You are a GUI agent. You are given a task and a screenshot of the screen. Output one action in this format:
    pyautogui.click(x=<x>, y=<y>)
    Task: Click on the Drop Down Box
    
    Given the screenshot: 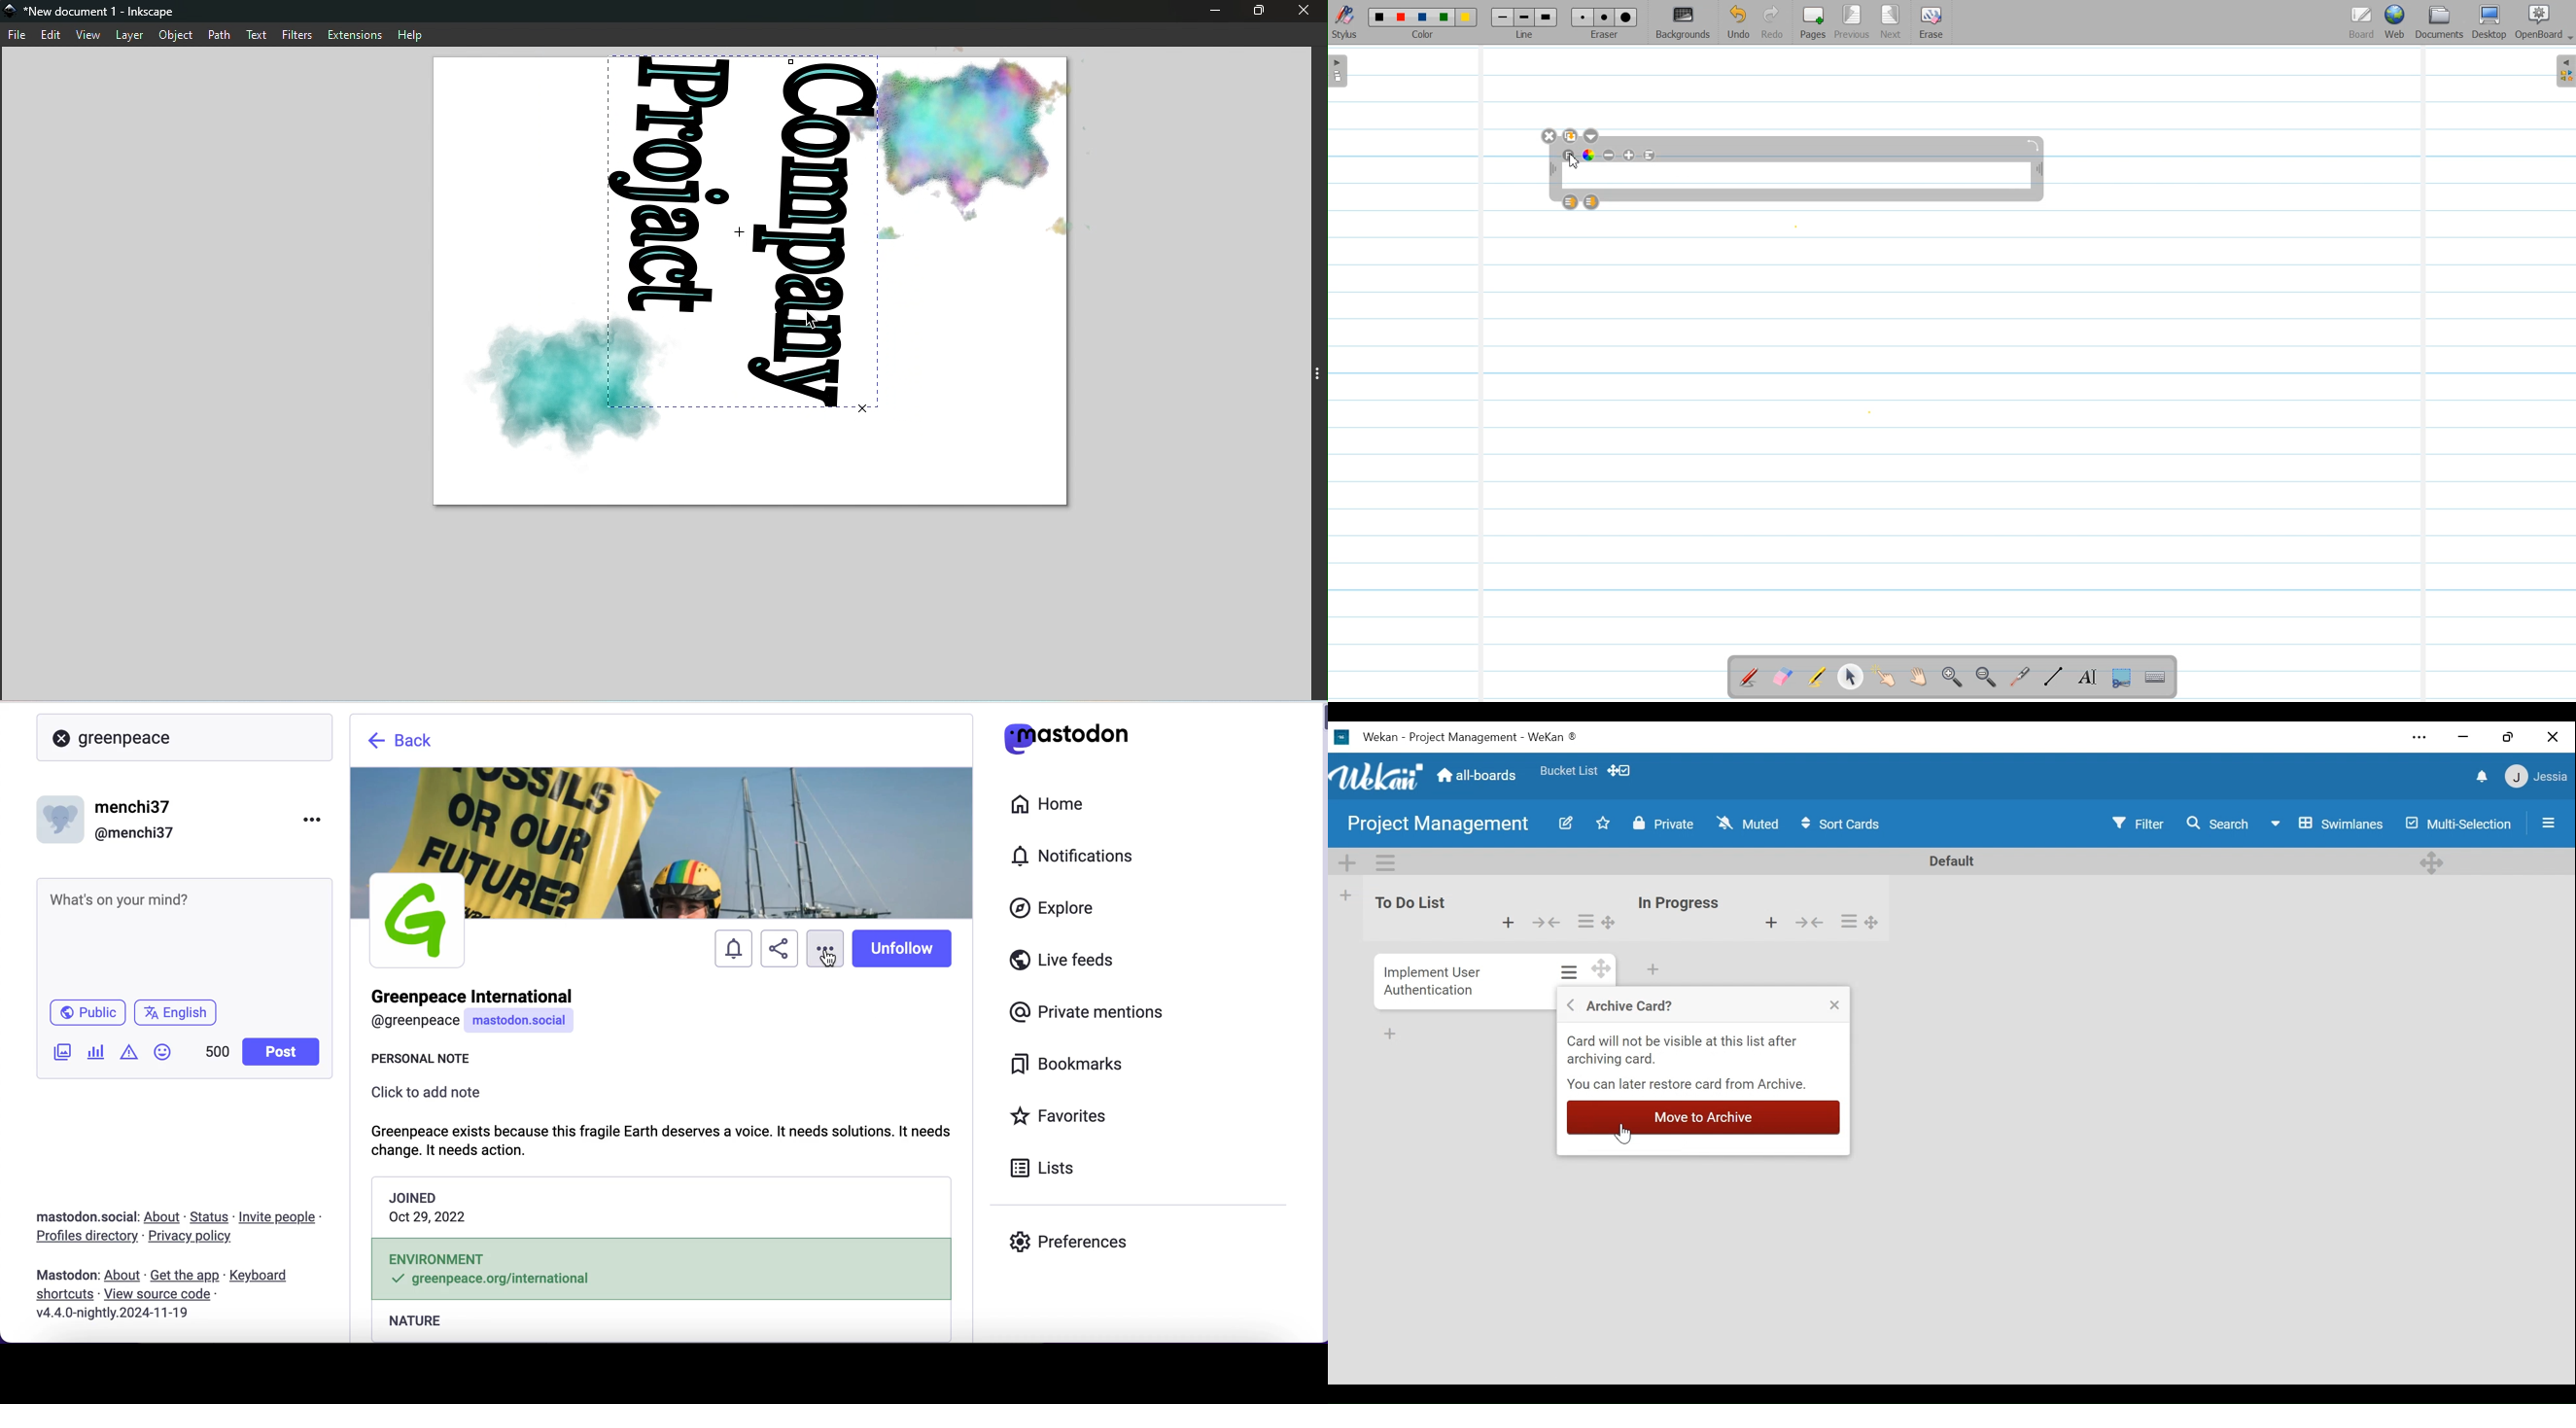 What is the action you would take?
    pyautogui.click(x=2569, y=38)
    